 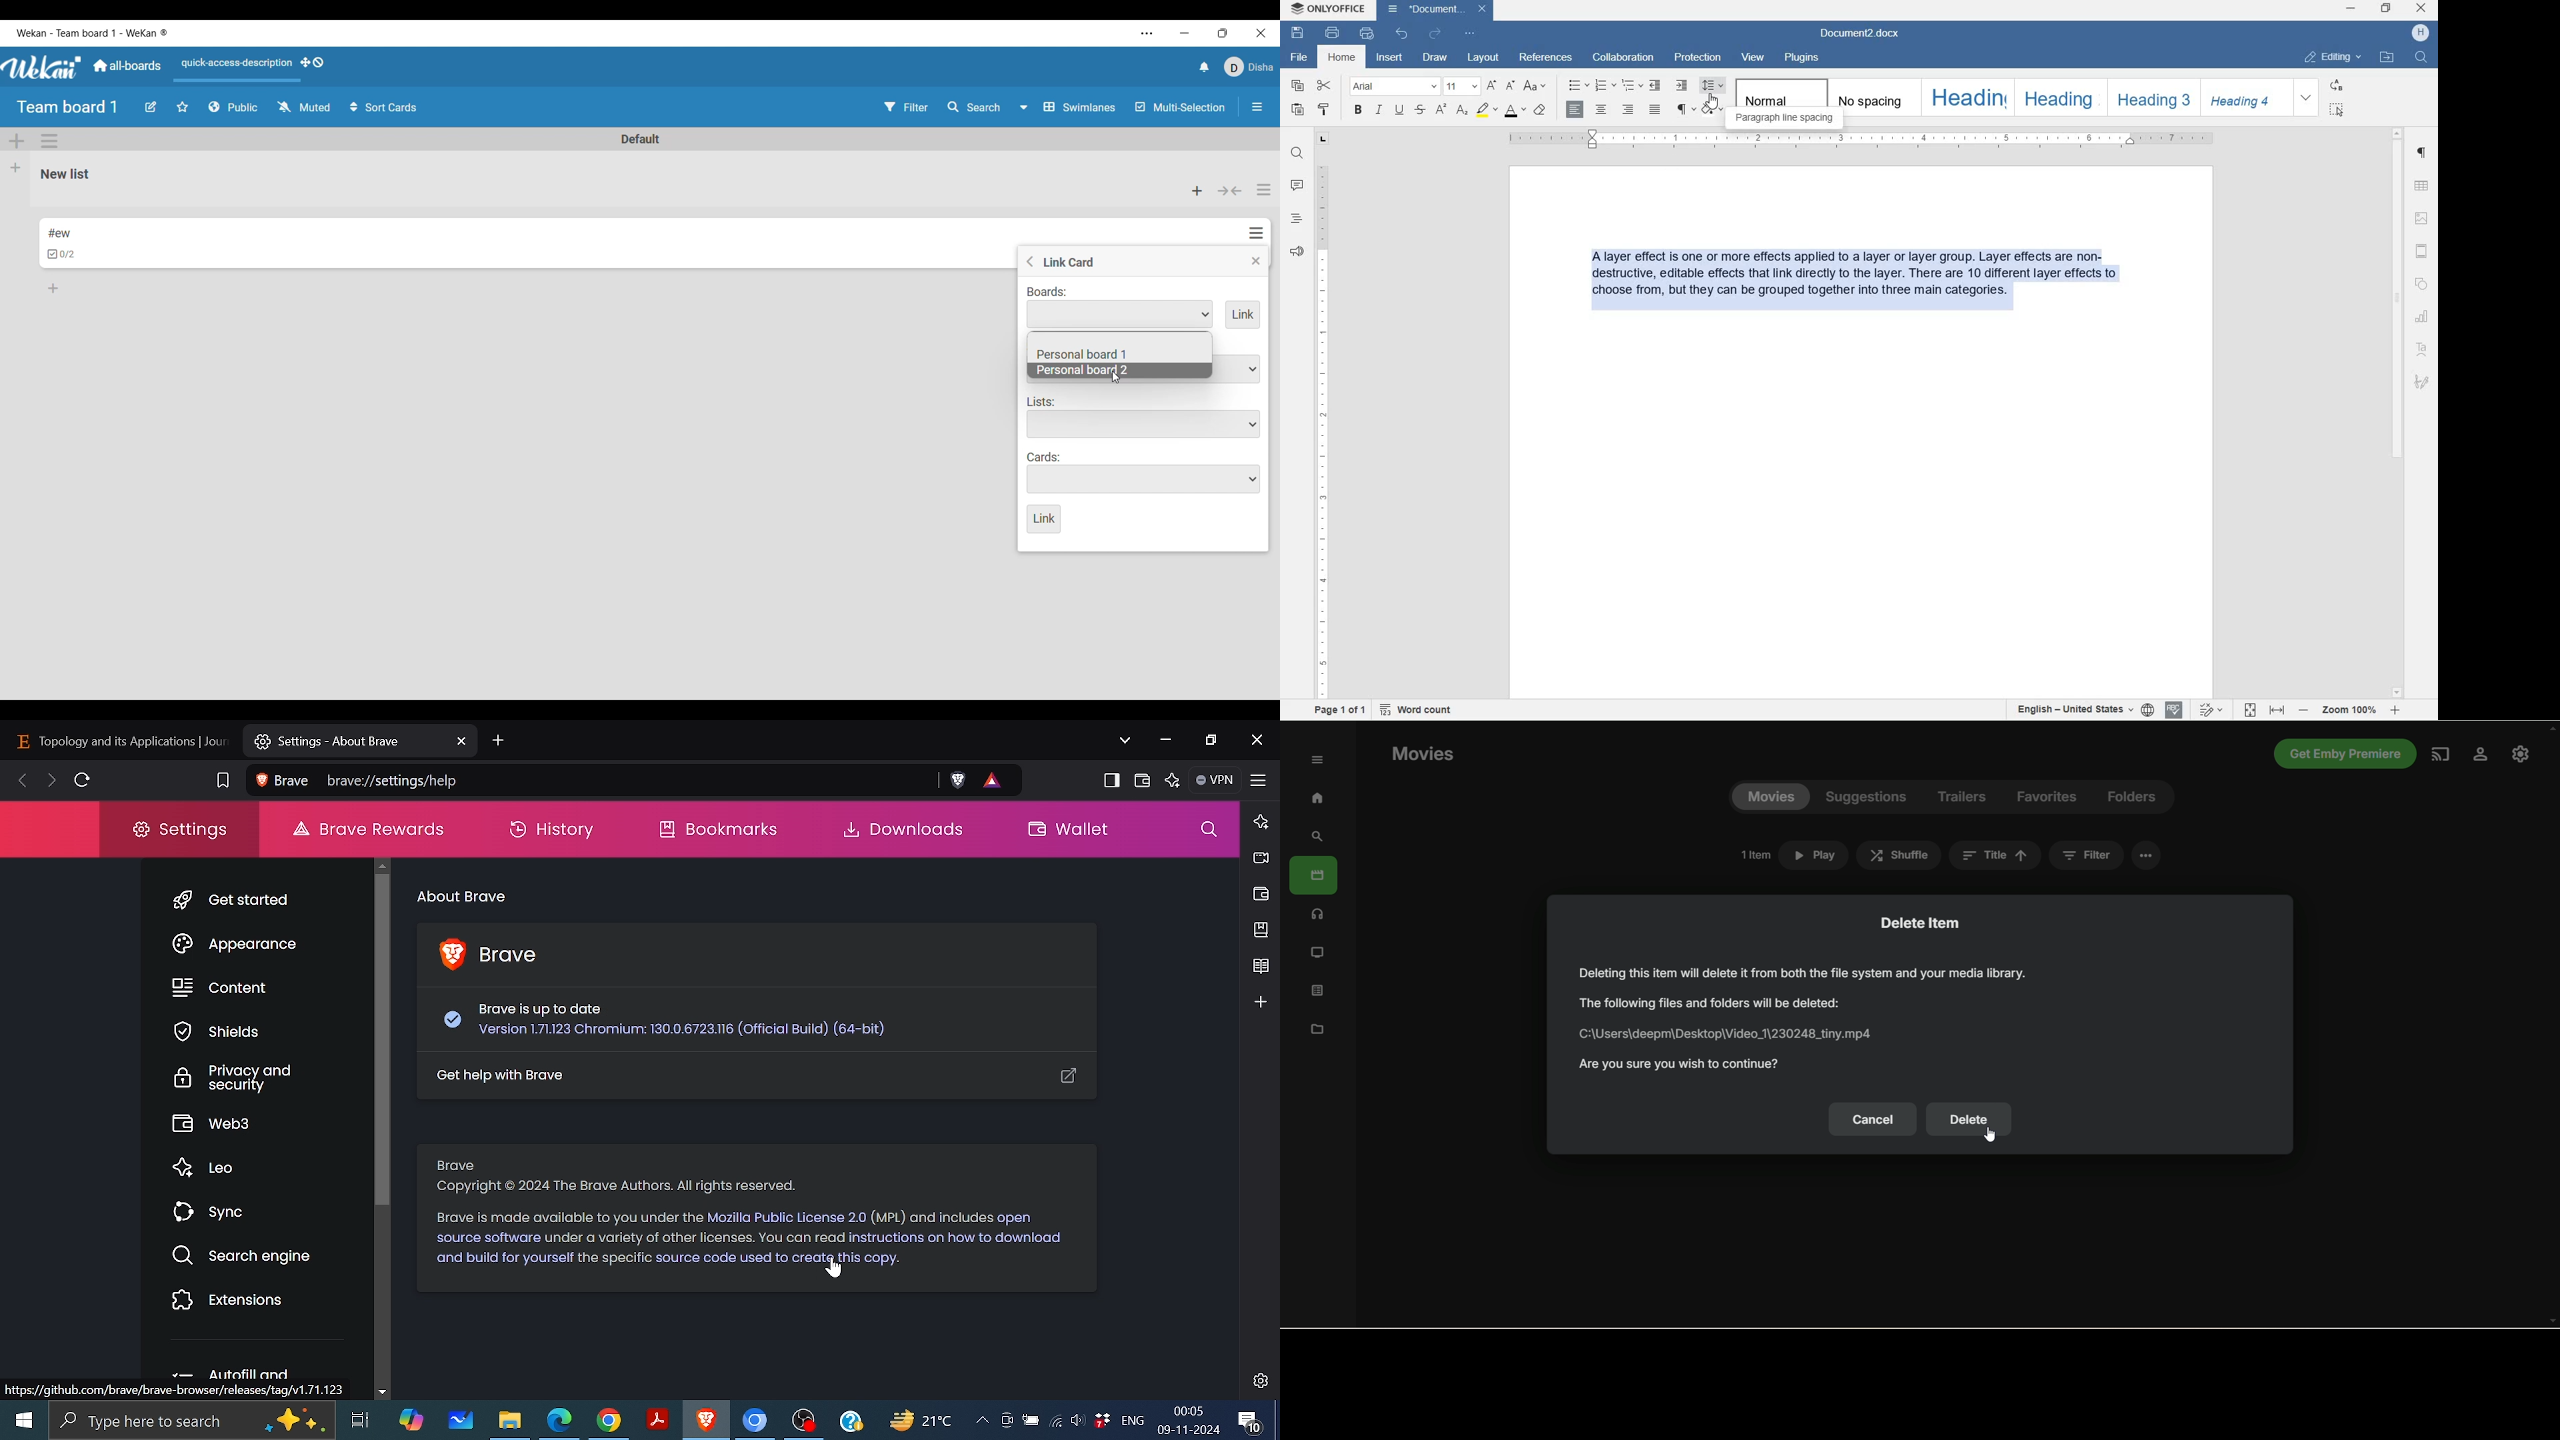 I want to click on ruler, so click(x=1864, y=139).